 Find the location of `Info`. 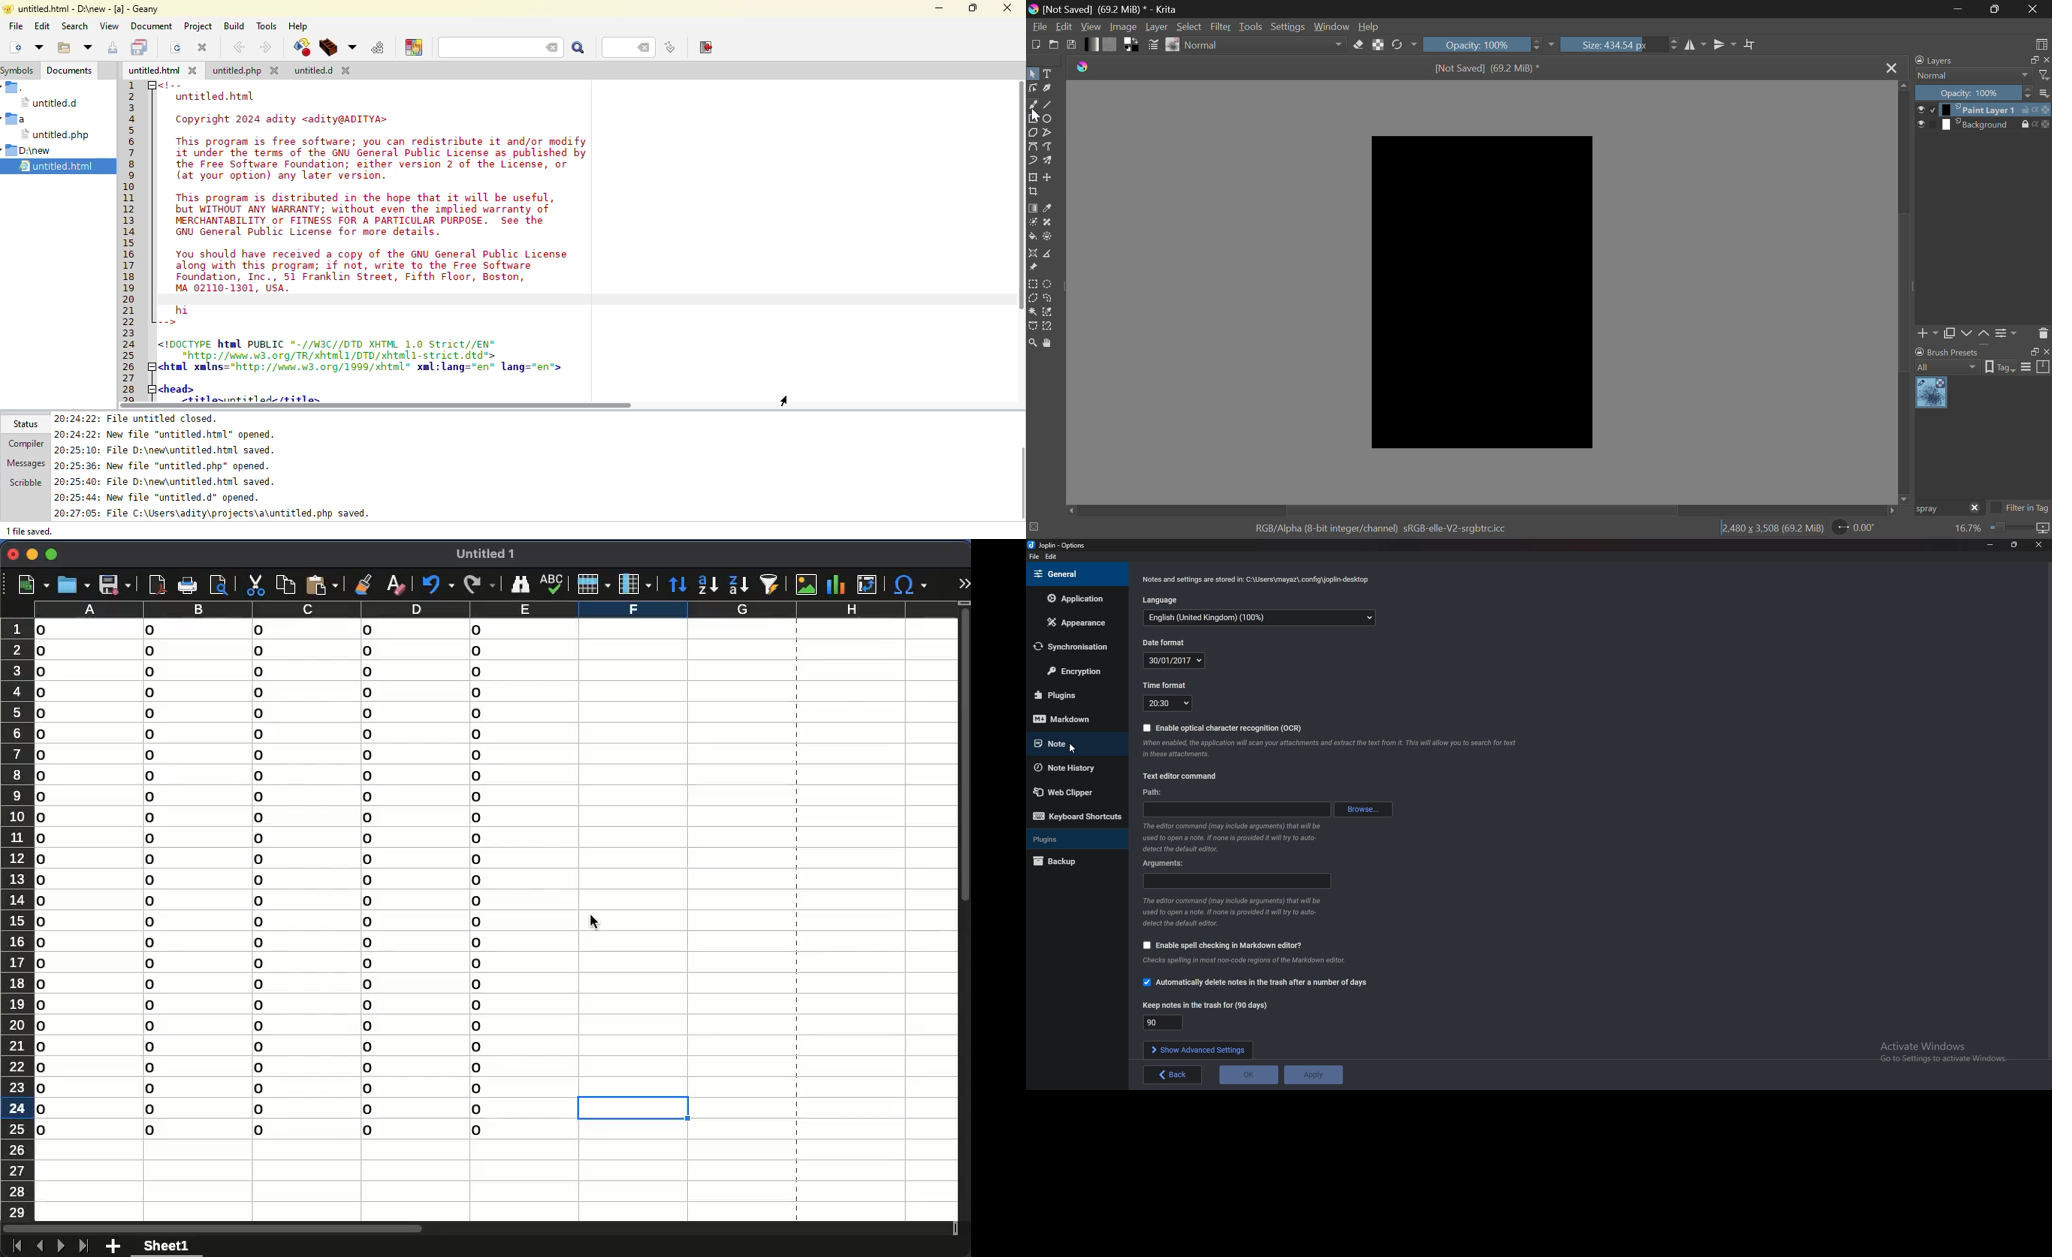

Info is located at coordinates (1229, 912).